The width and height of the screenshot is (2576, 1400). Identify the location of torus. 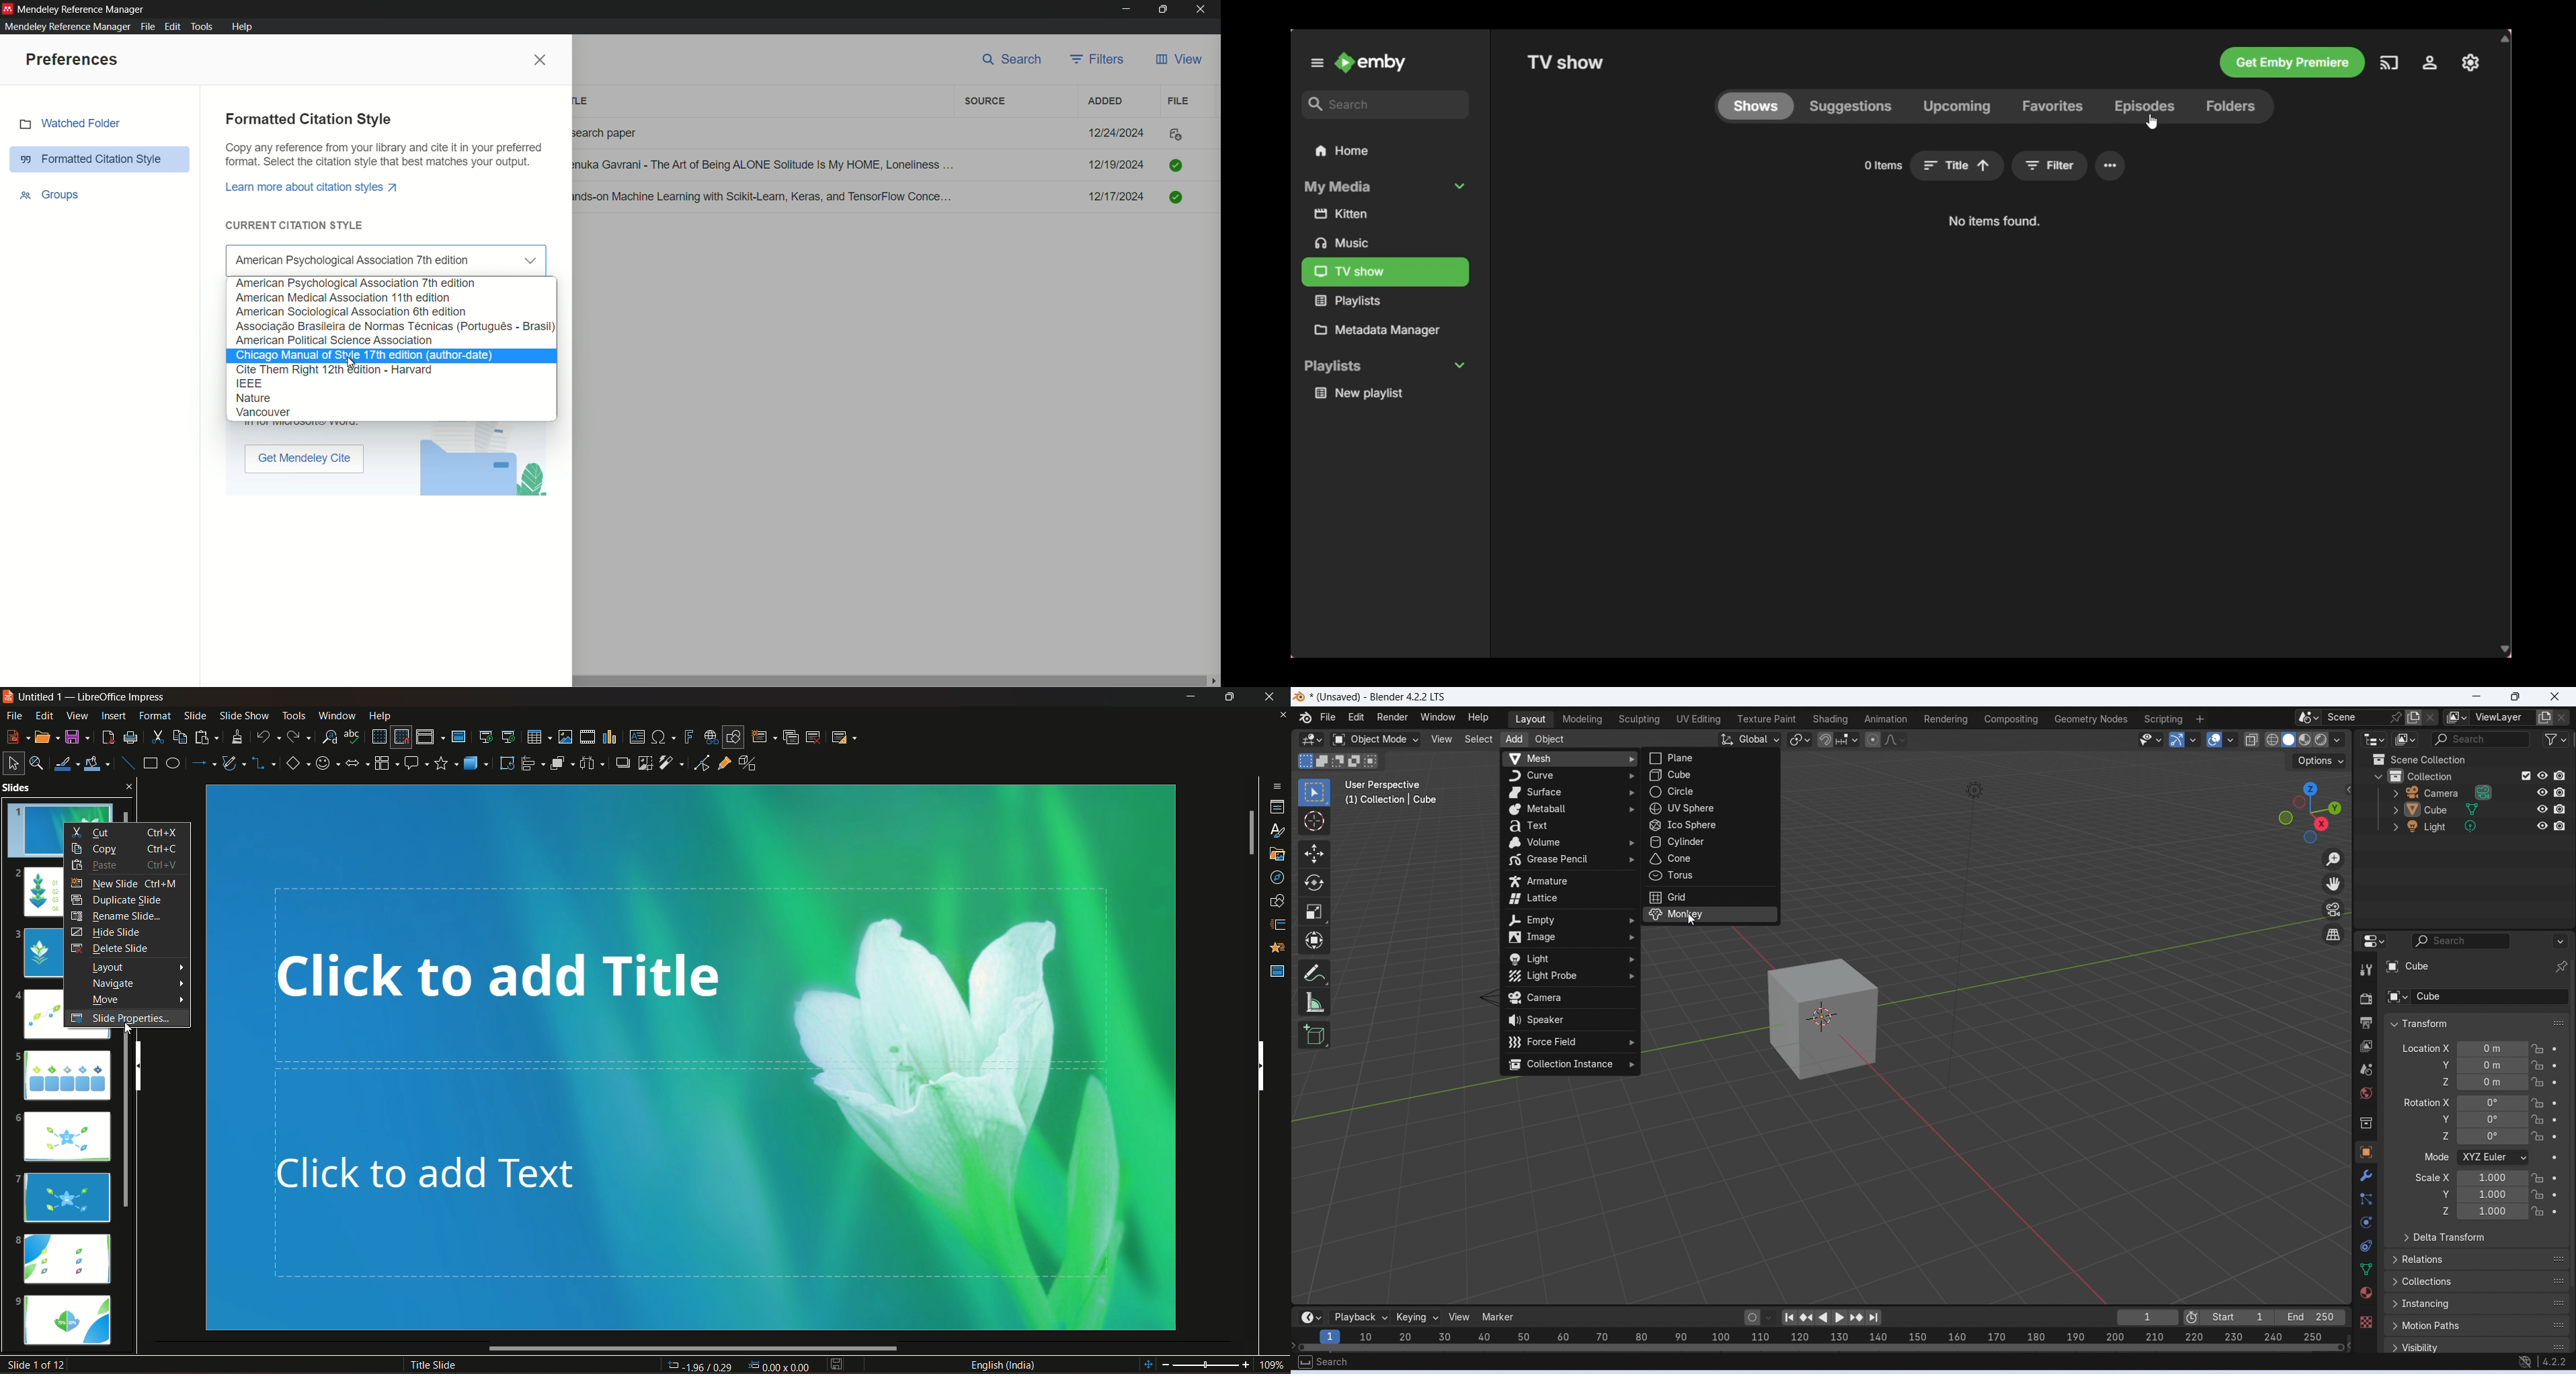
(1709, 876).